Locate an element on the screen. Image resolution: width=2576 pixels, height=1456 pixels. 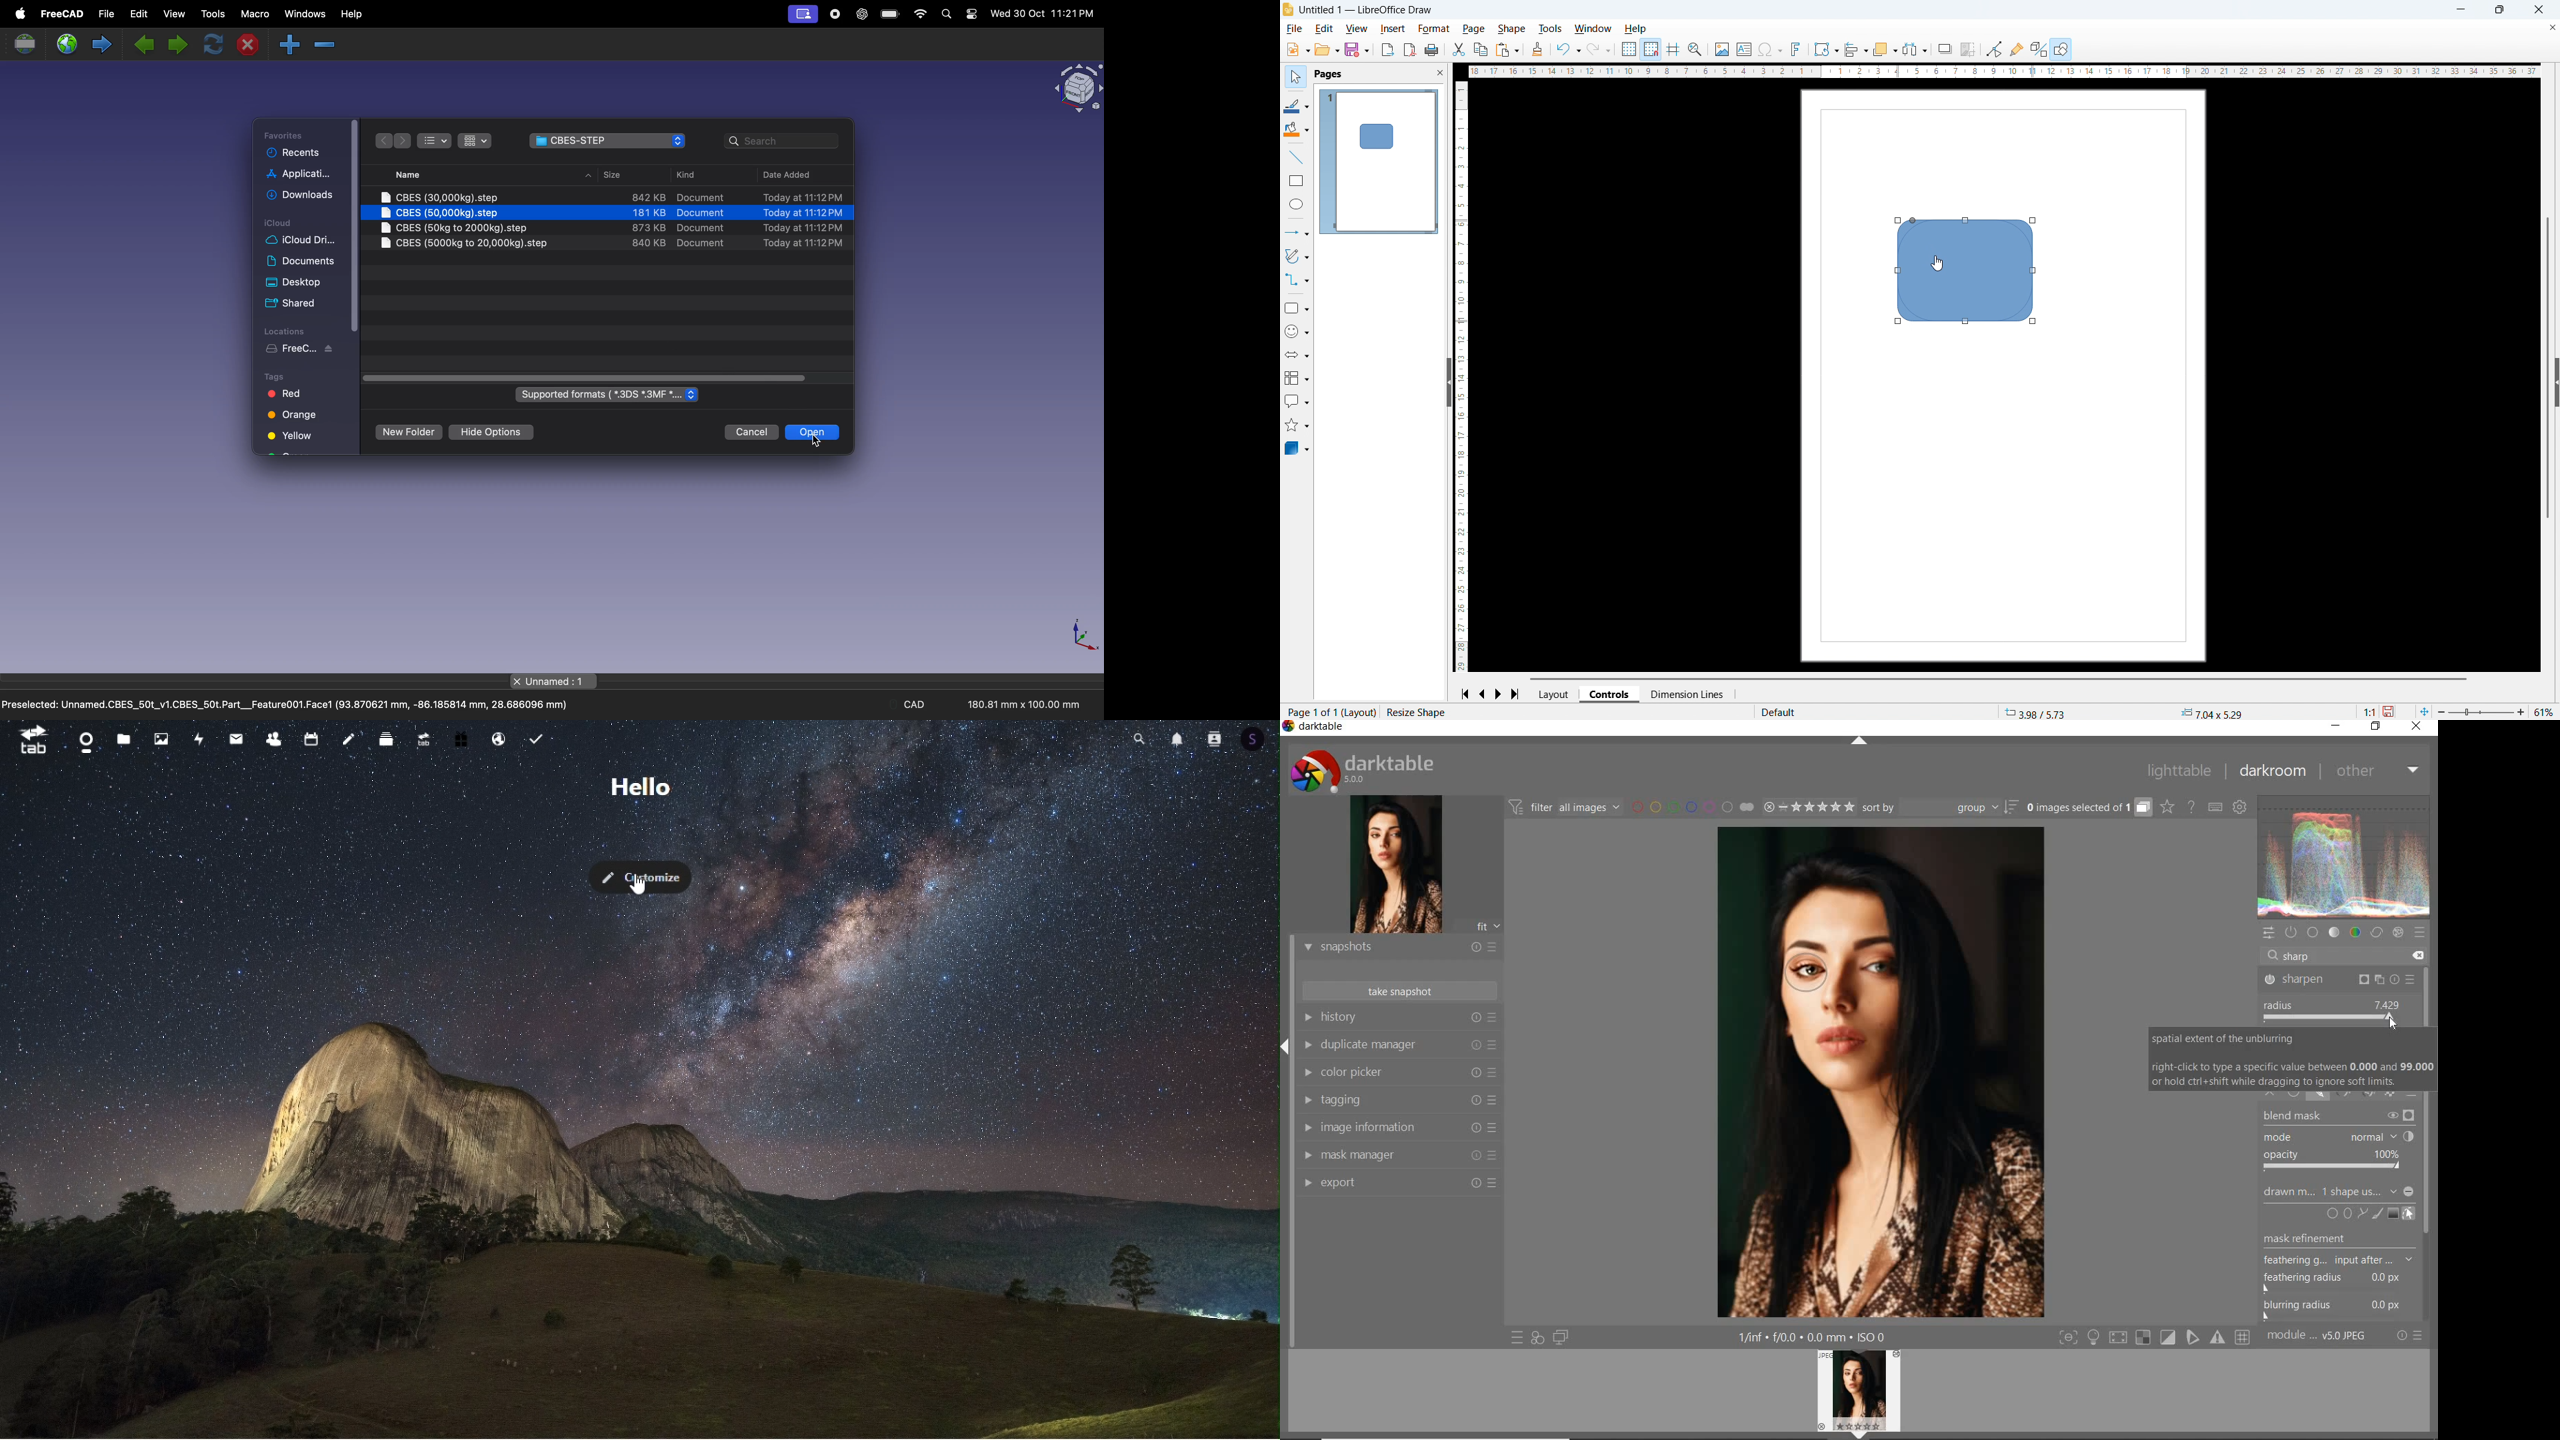
save  is located at coordinates (2390, 711).